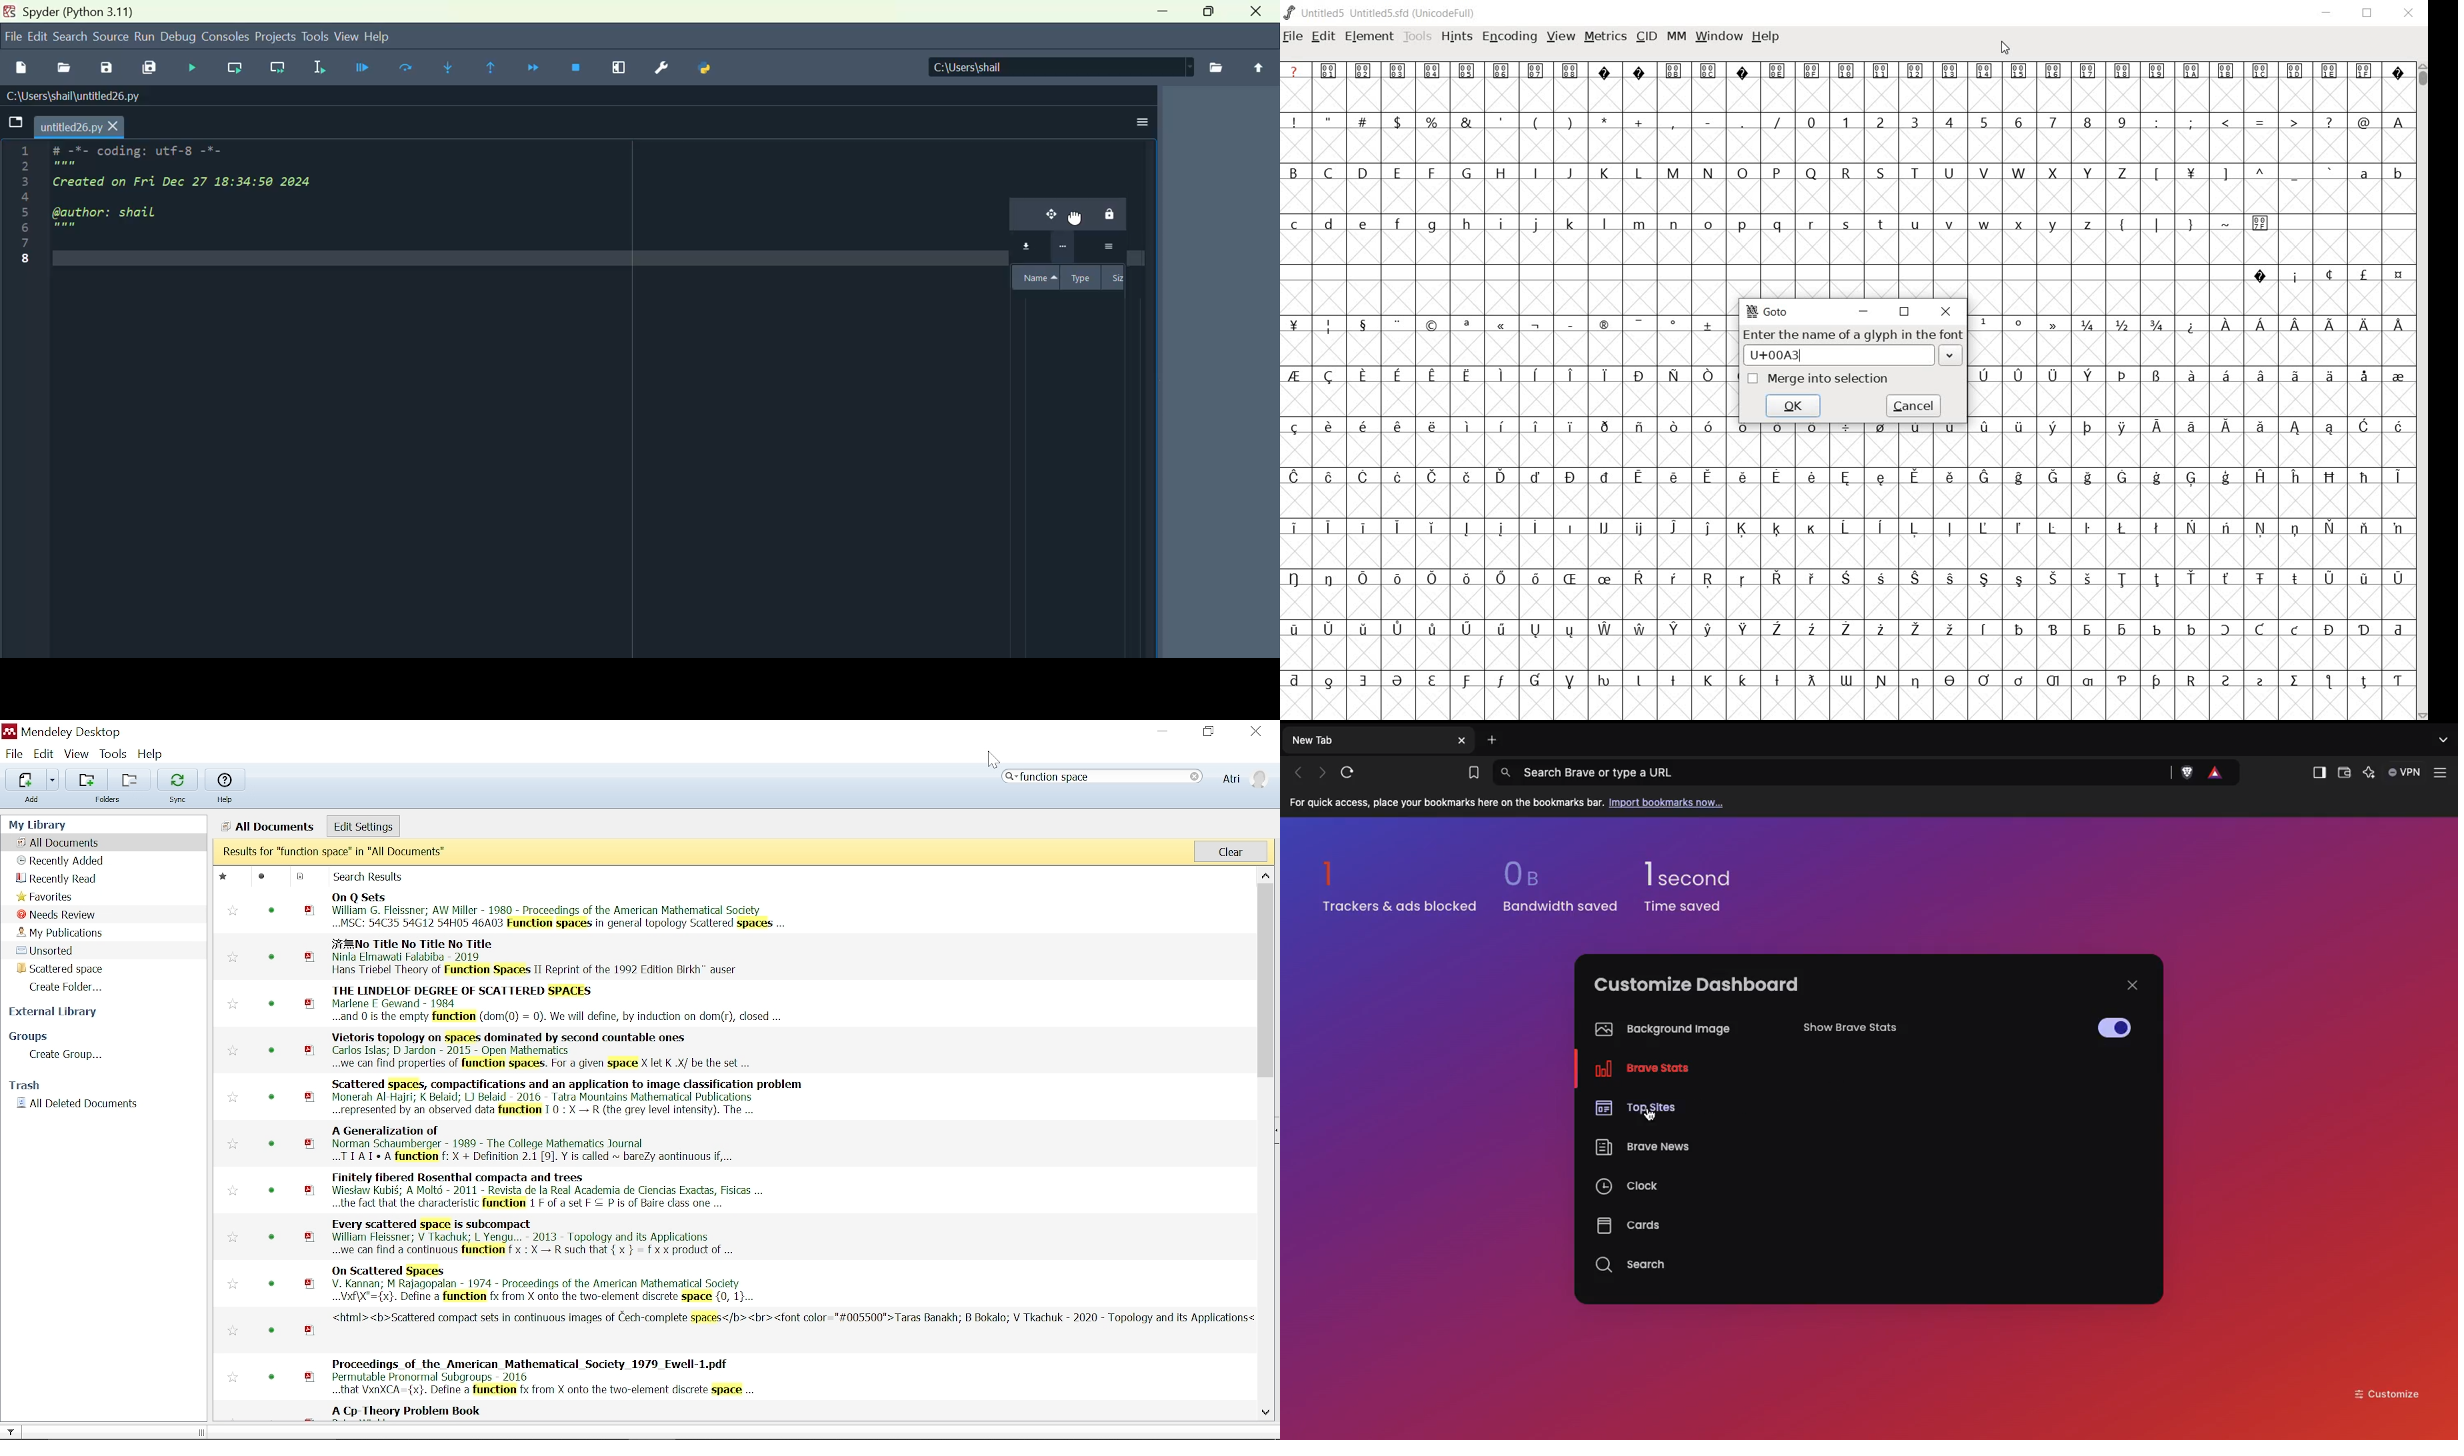  What do you see at coordinates (756, 1284) in the screenshot?
I see `On Scattered Spaces V. Kannan; M Rajagopalan - 1074 - Proceedings of the American thematca SocietyVFX = {x}. Define a function fx from X onto the two-clement discrete space {0, 1)...` at bounding box center [756, 1284].